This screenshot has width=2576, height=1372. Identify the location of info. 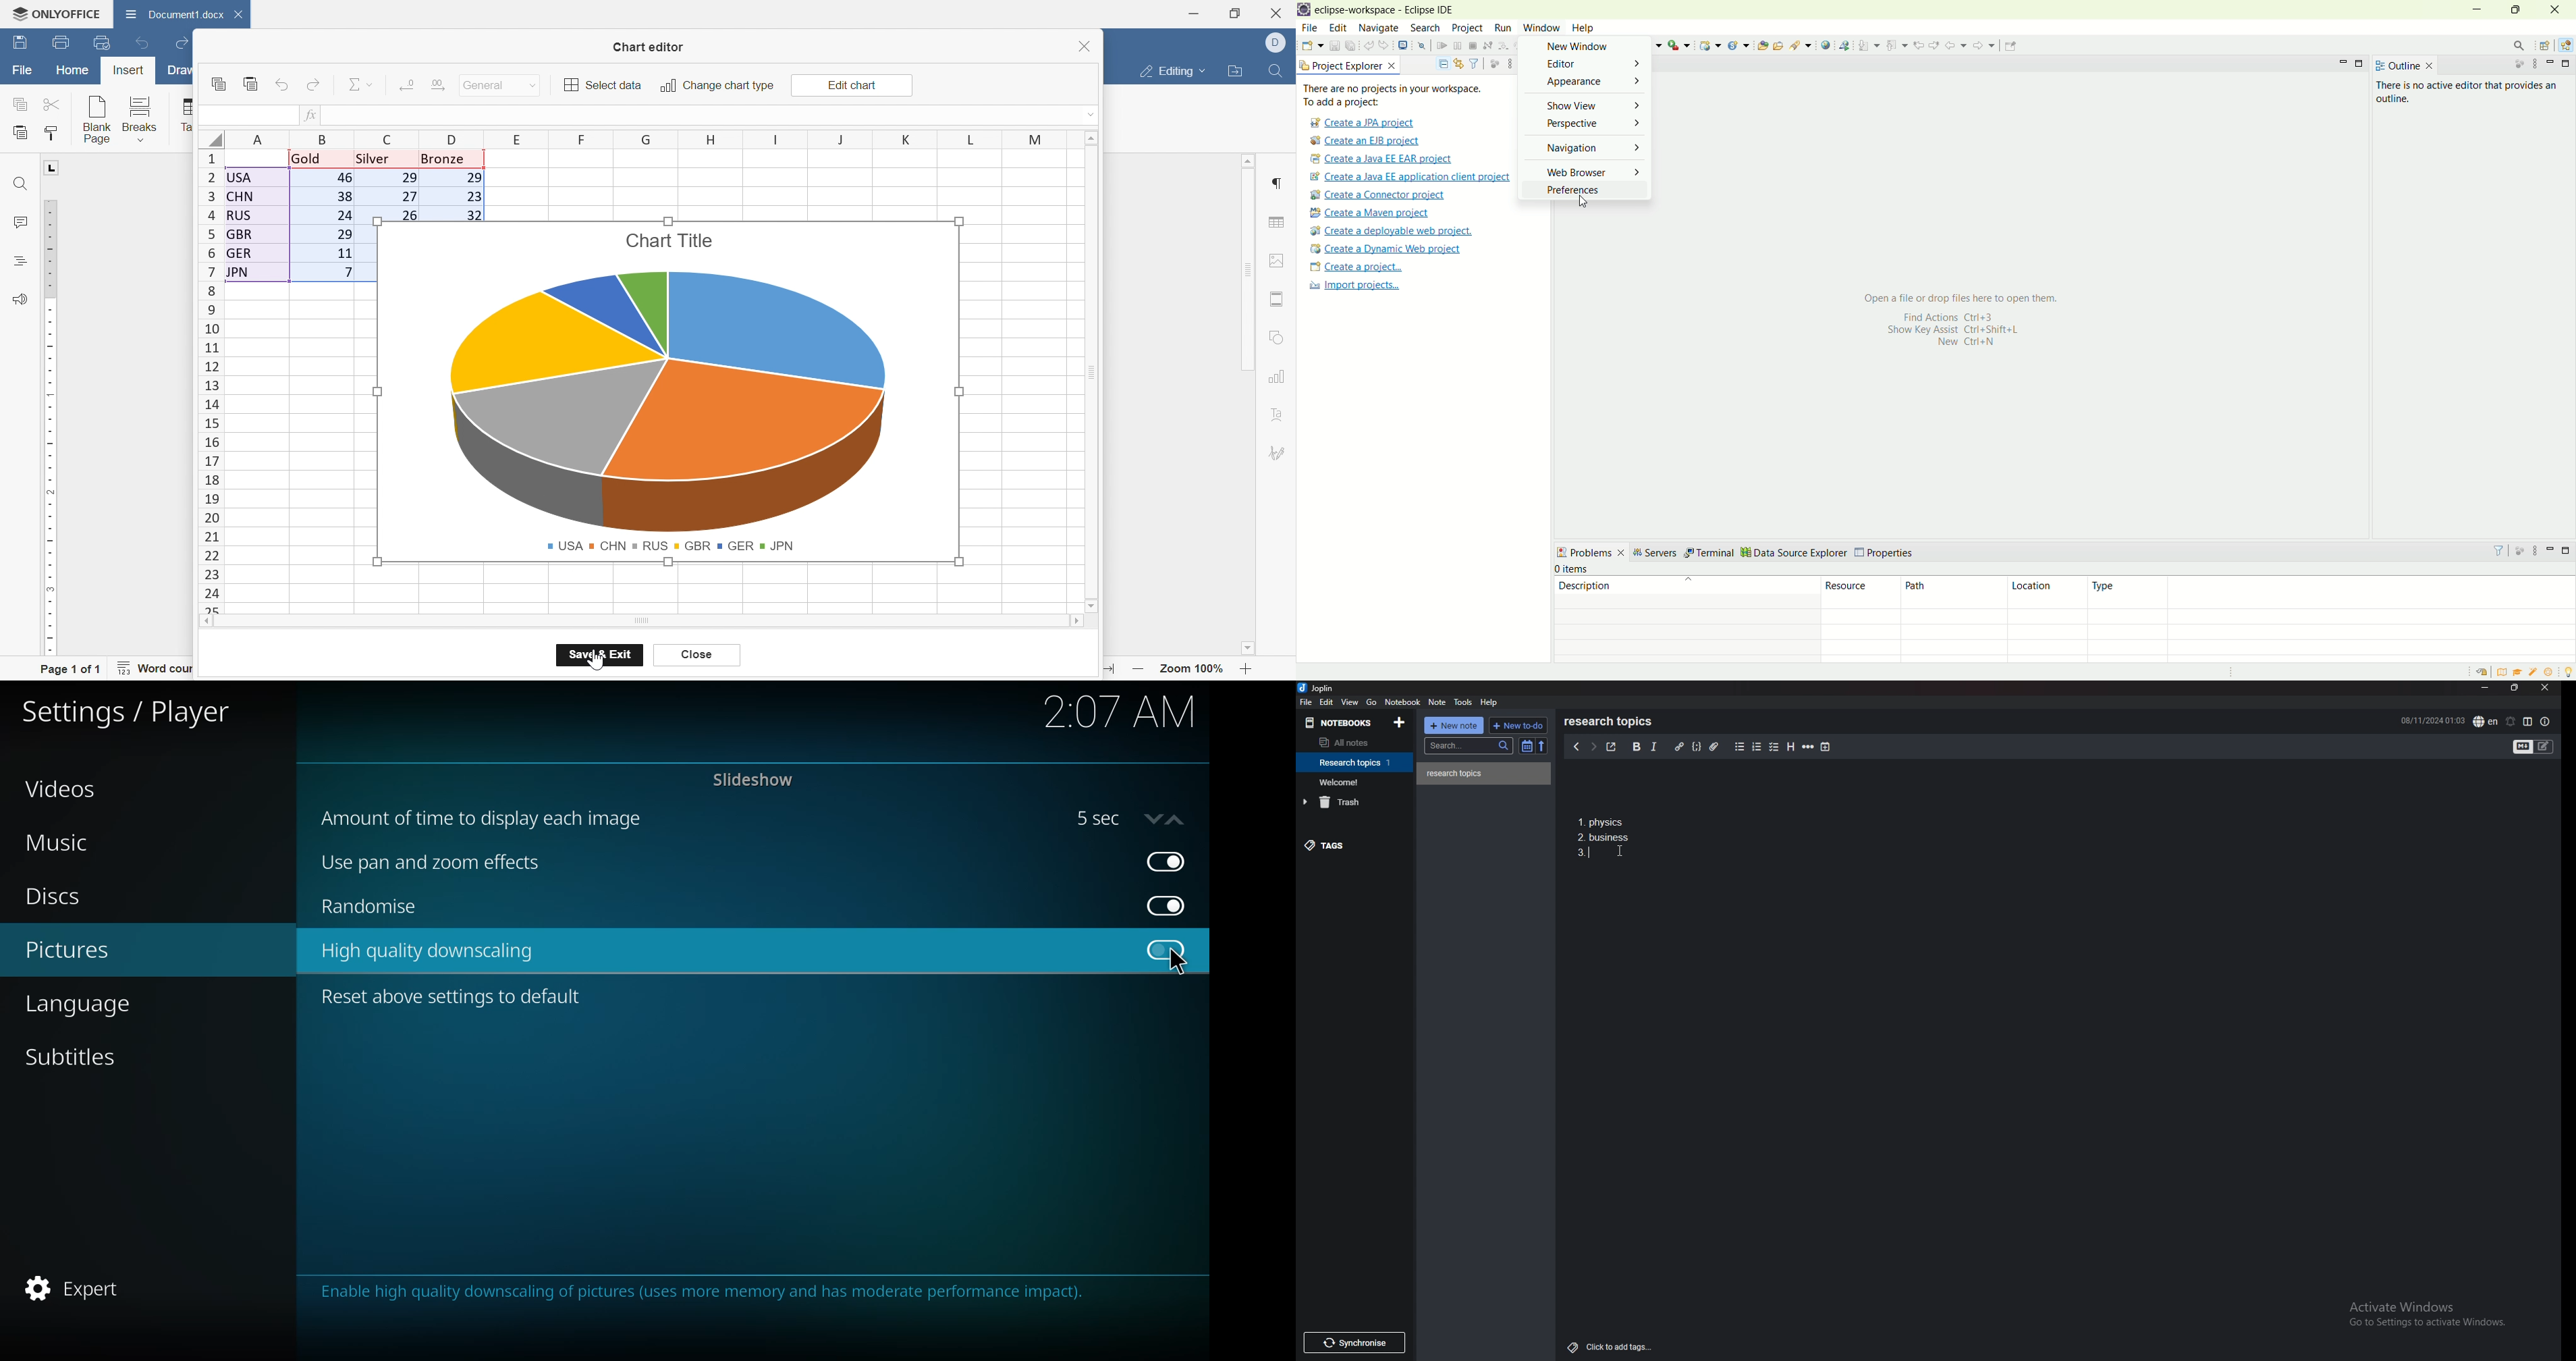
(712, 1294).